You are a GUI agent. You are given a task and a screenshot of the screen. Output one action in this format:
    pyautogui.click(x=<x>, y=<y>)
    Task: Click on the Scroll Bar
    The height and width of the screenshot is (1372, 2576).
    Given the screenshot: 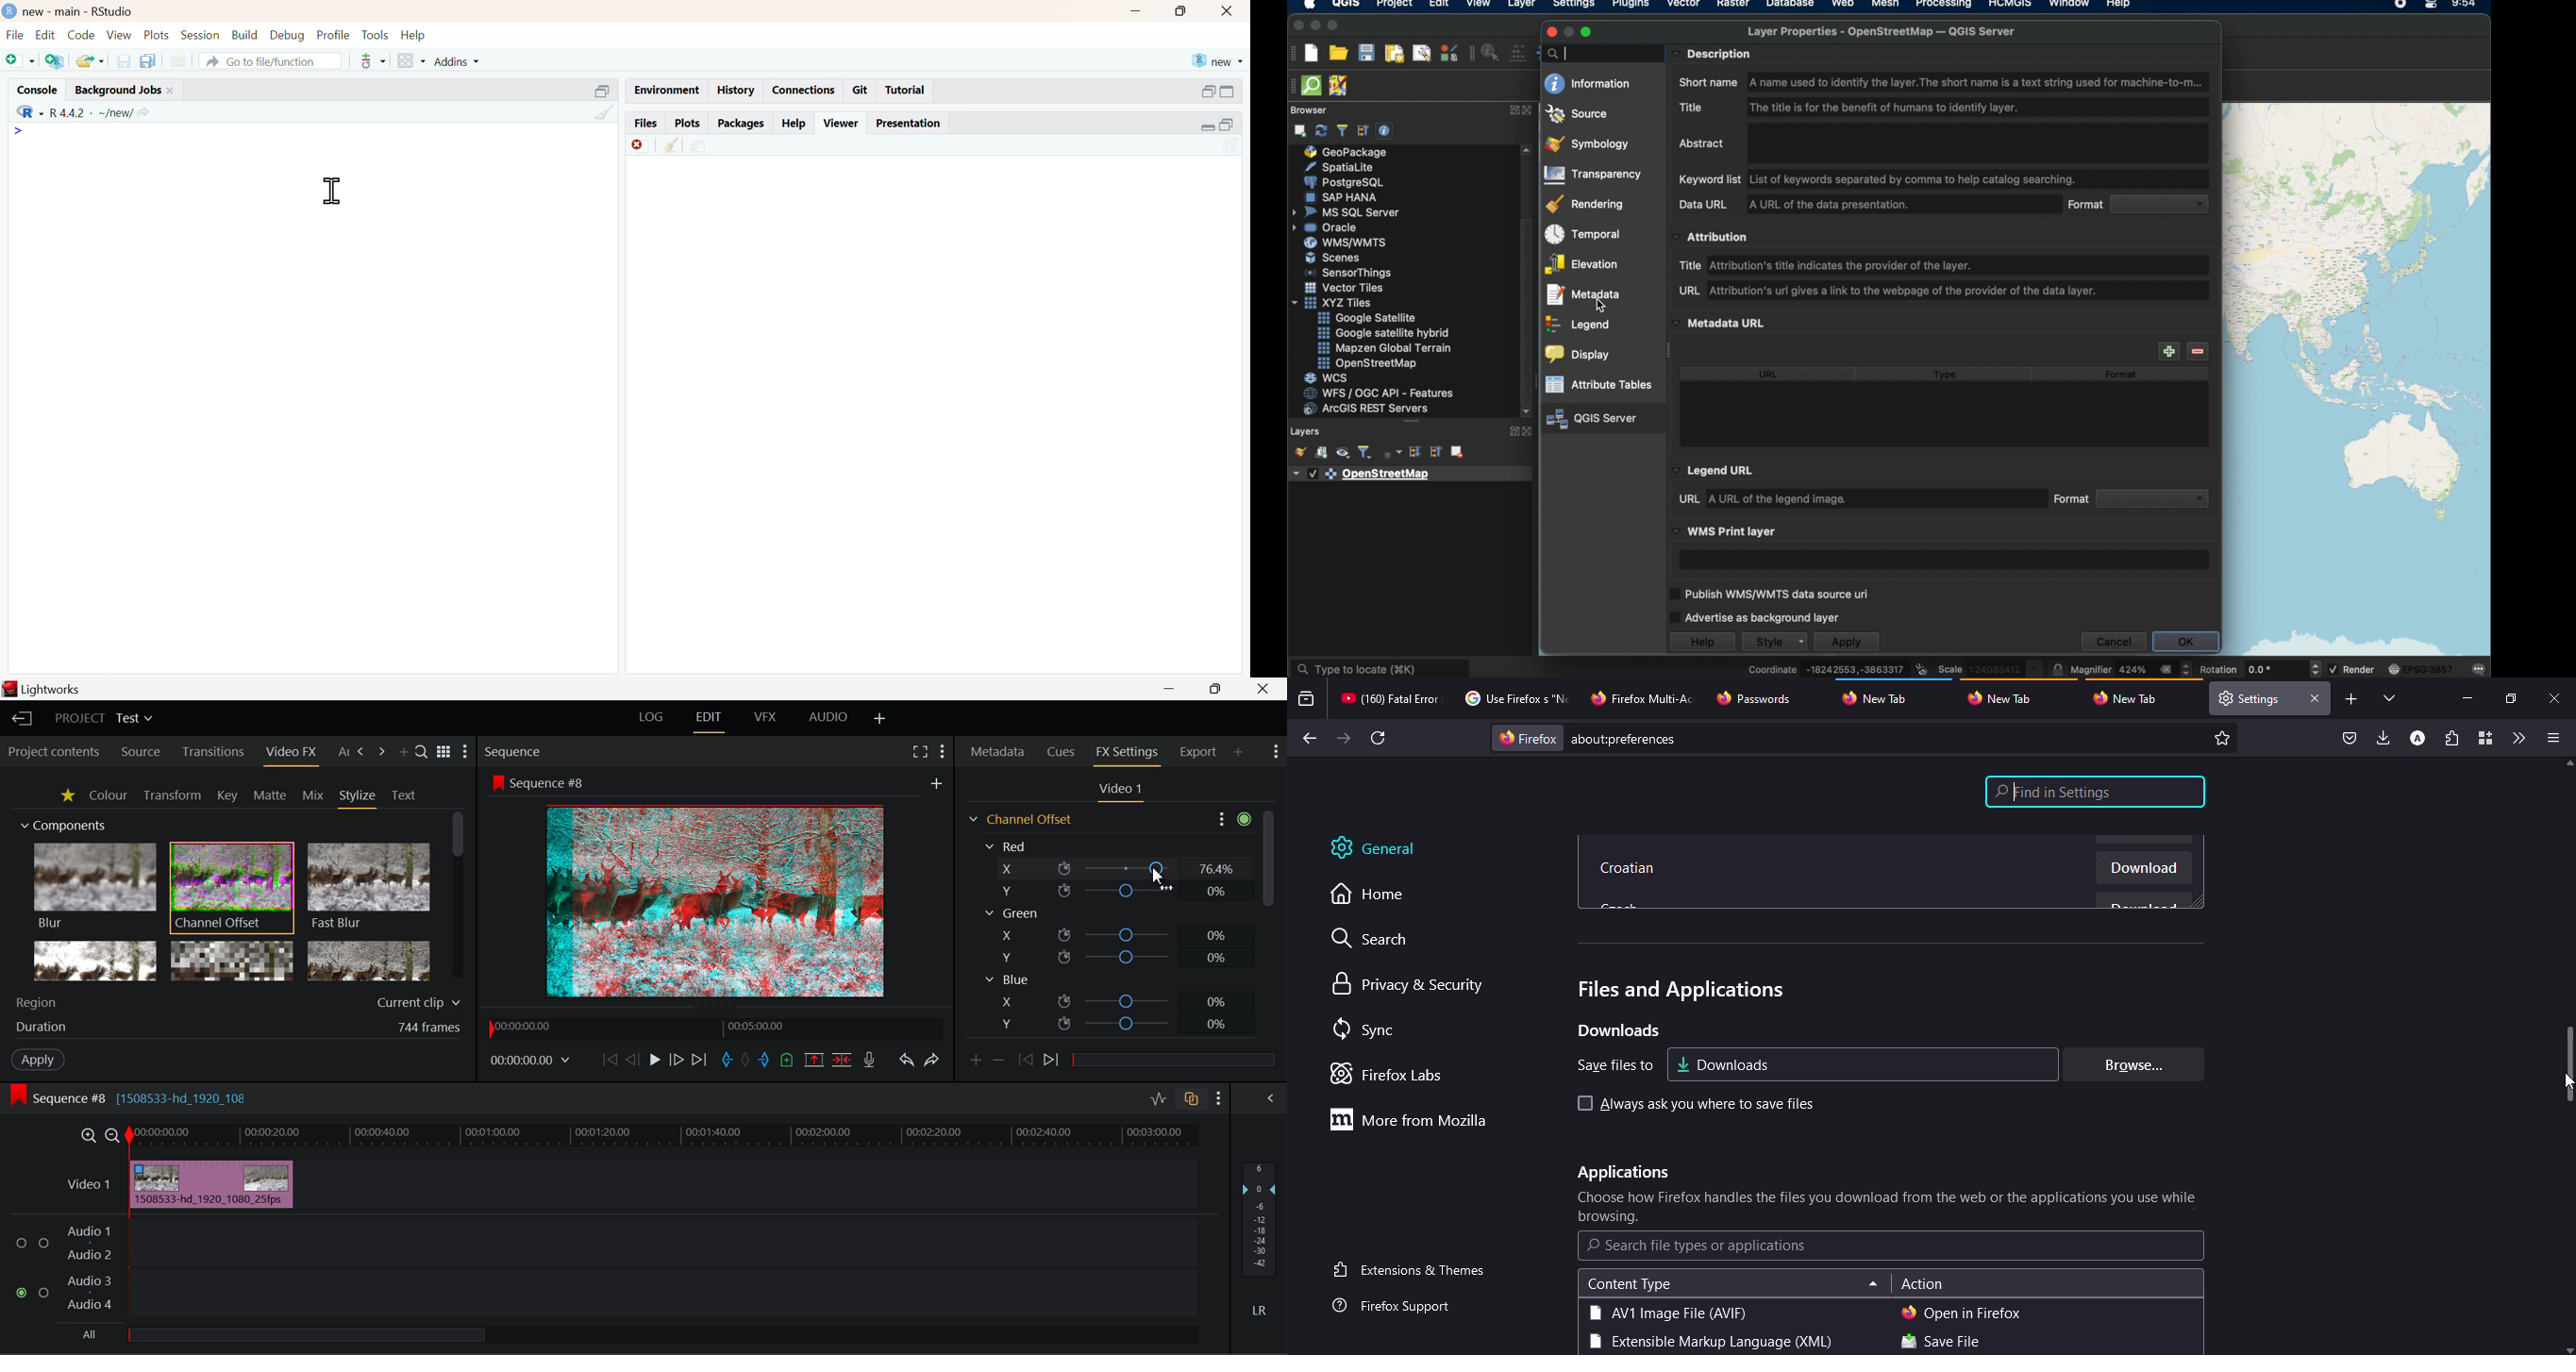 What is the action you would take?
    pyautogui.click(x=456, y=896)
    